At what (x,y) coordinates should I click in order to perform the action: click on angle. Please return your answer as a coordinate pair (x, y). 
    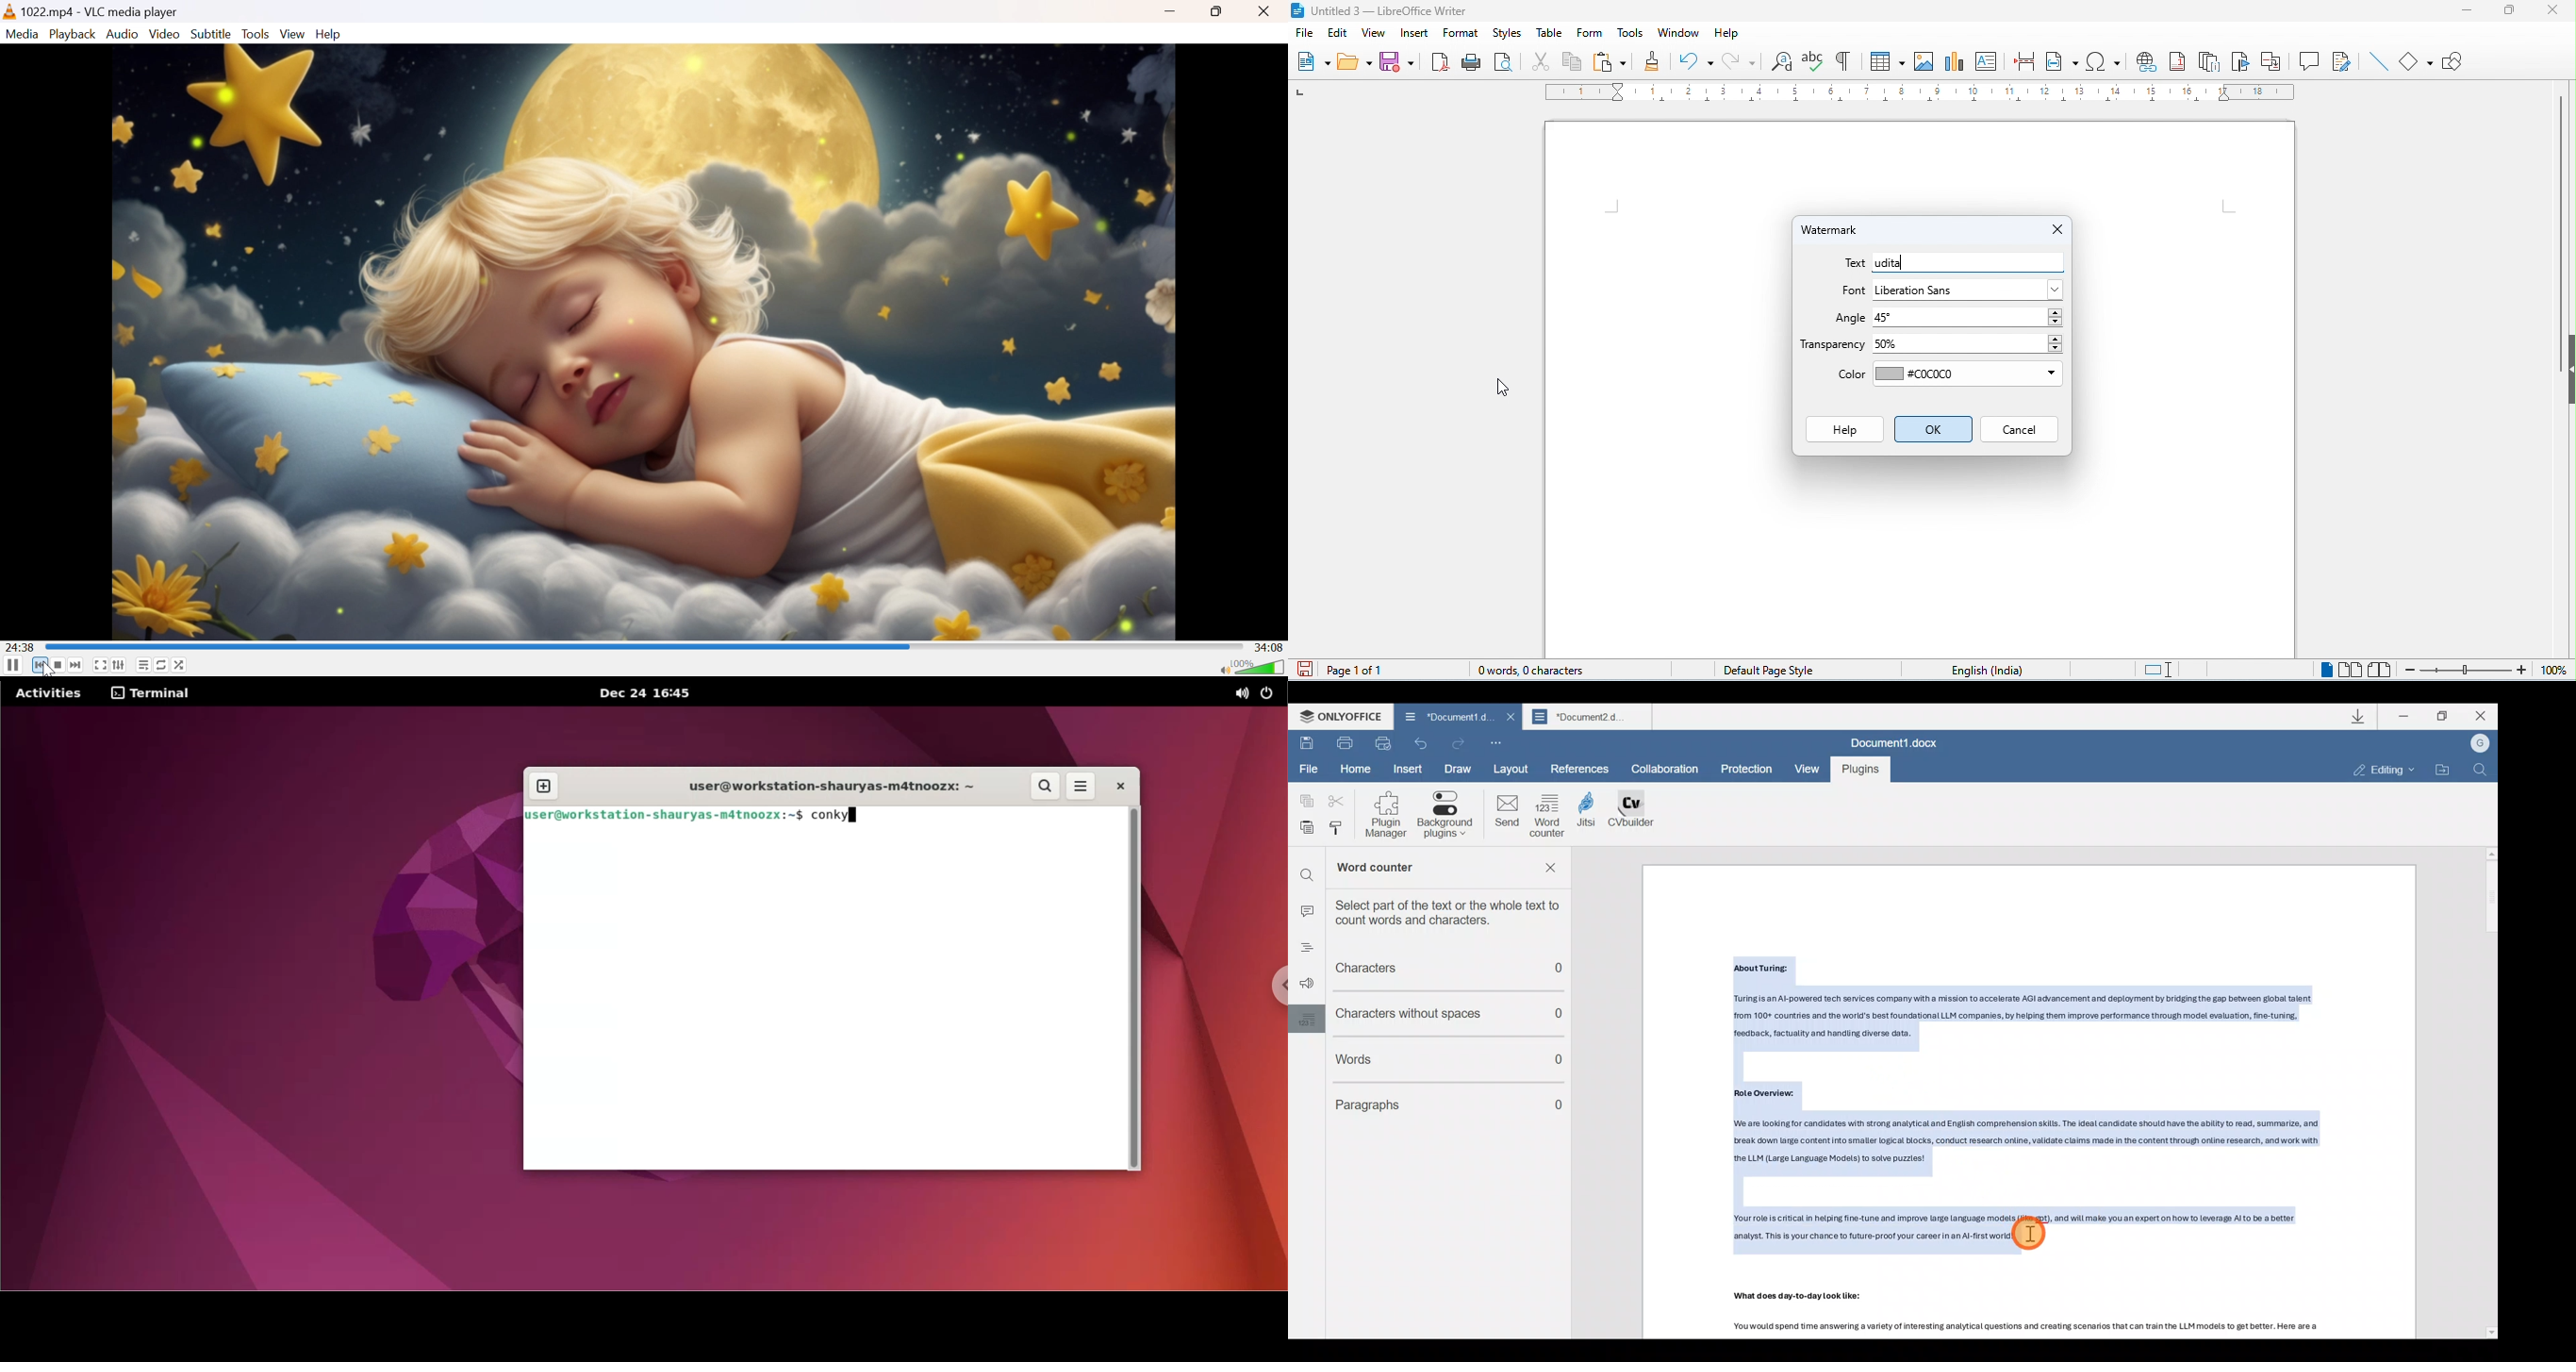
    Looking at the image, I should click on (1848, 320).